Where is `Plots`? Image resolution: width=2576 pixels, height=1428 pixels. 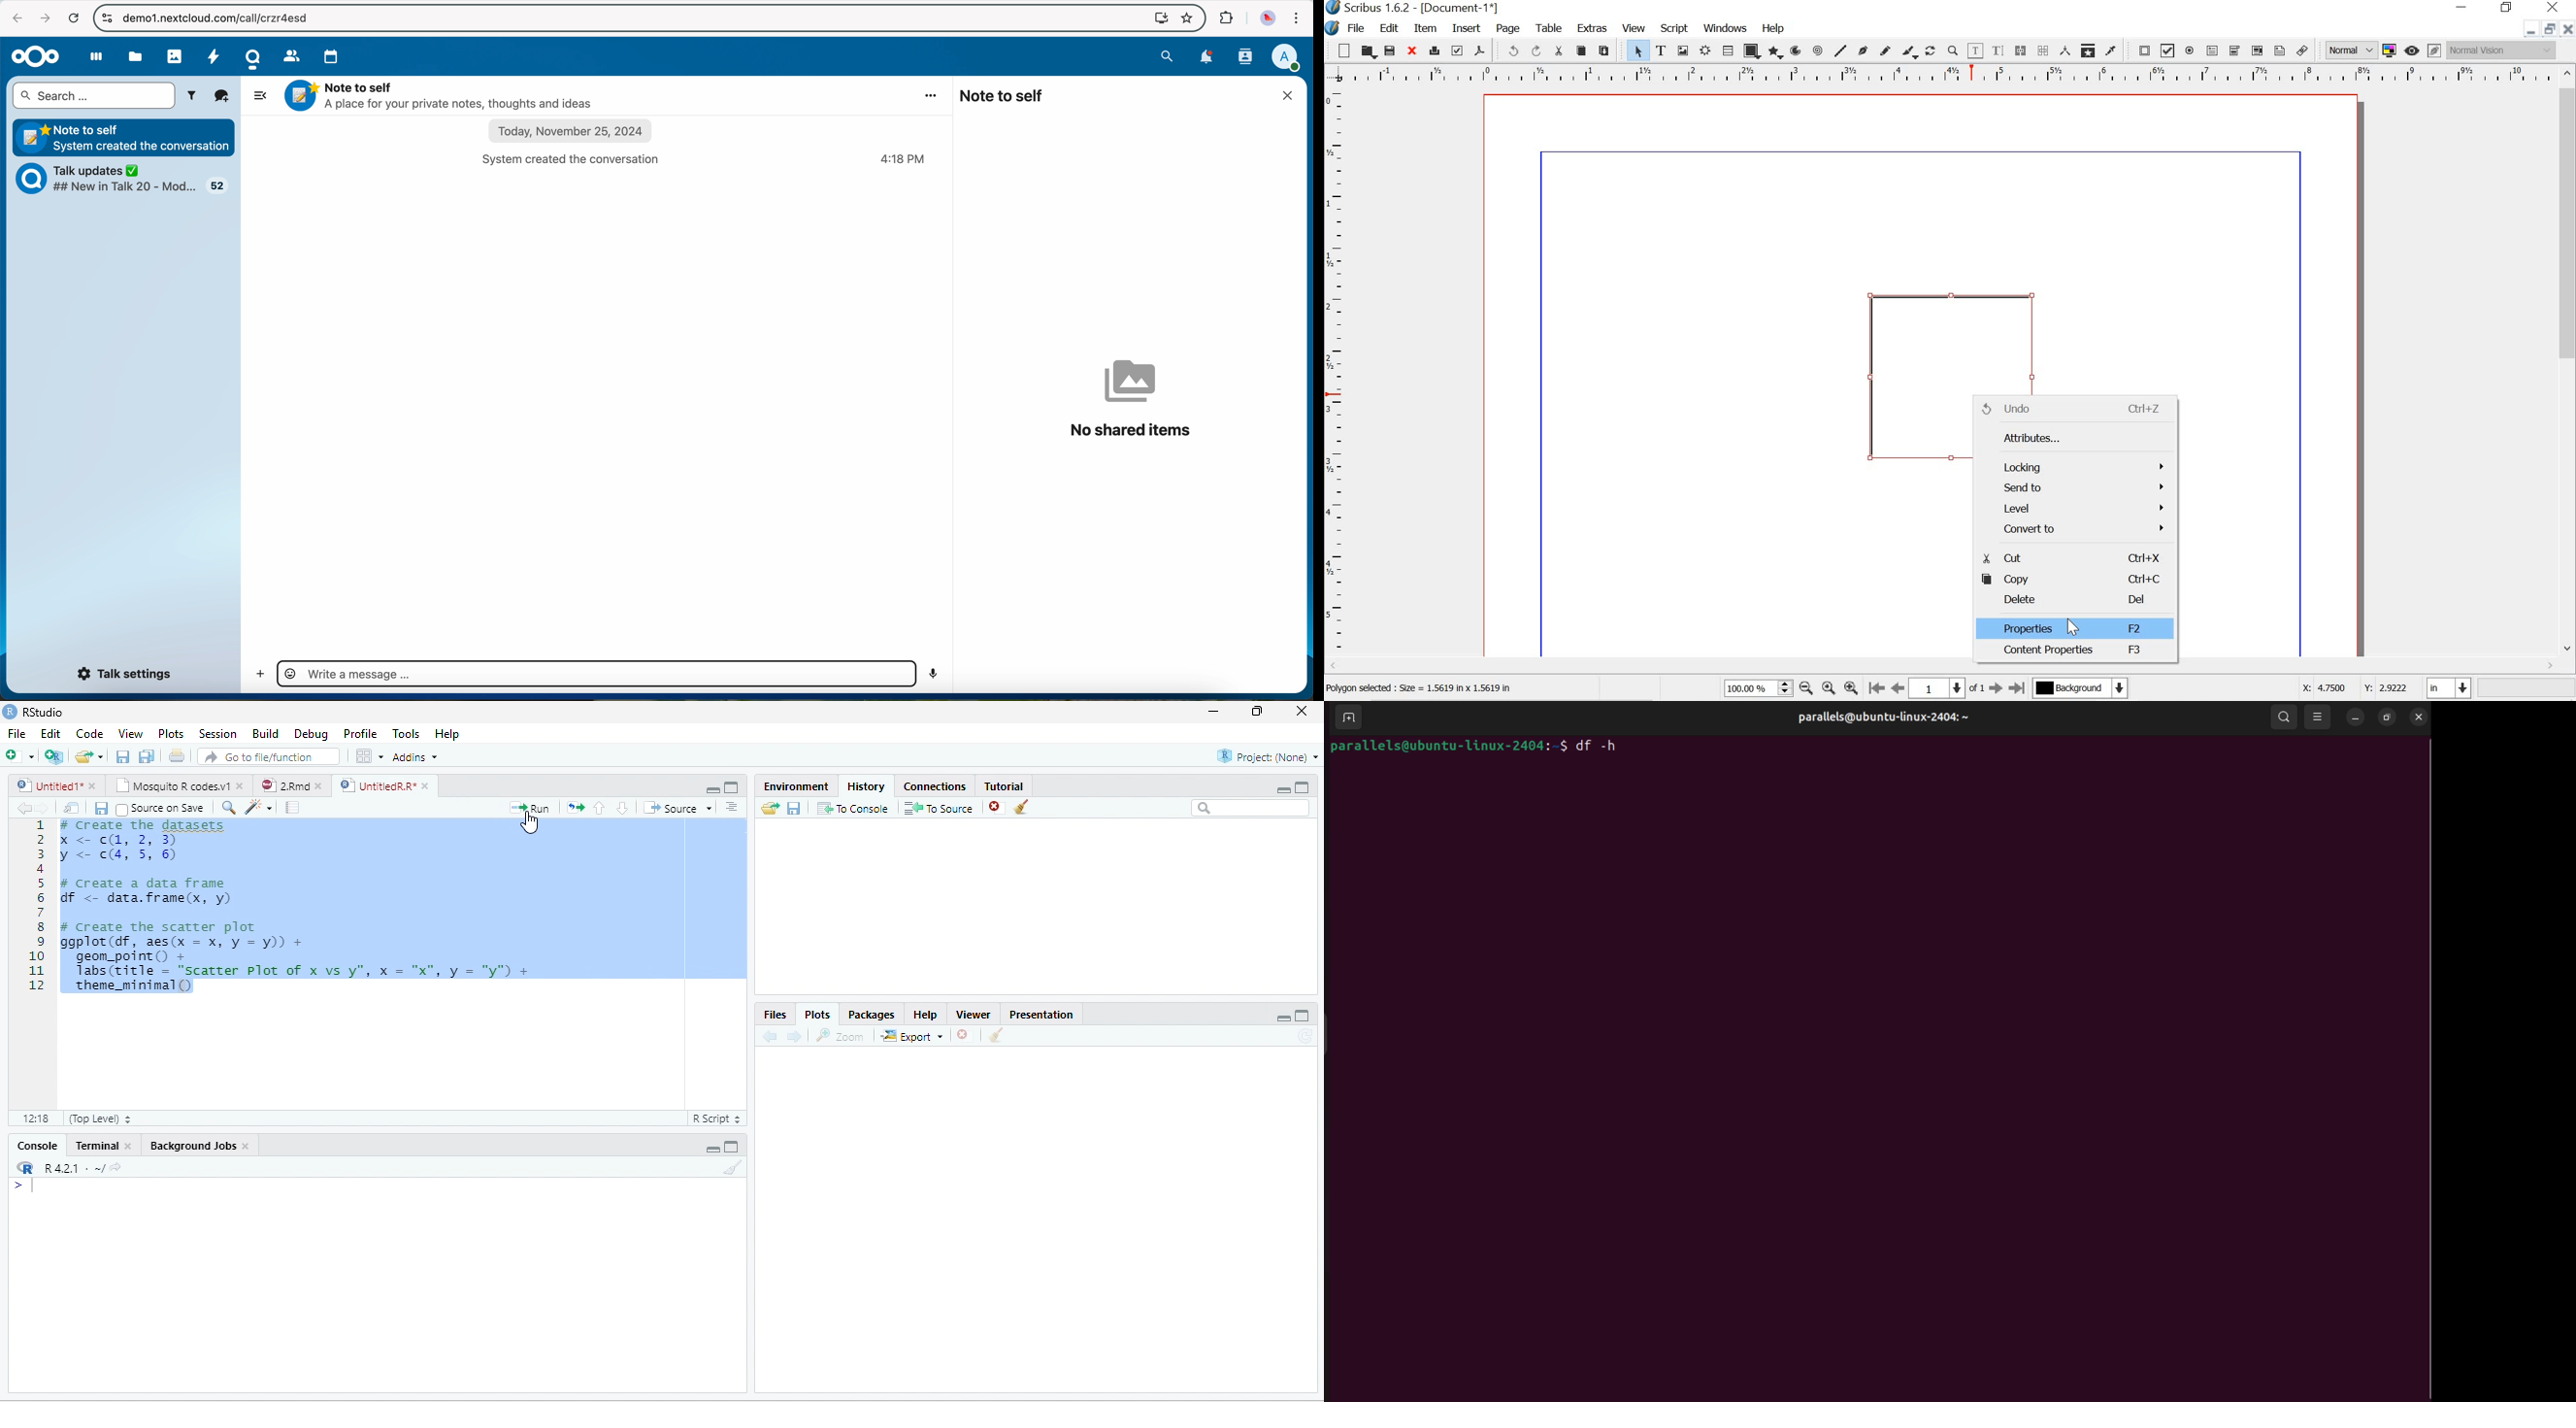 Plots is located at coordinates (171, 733).